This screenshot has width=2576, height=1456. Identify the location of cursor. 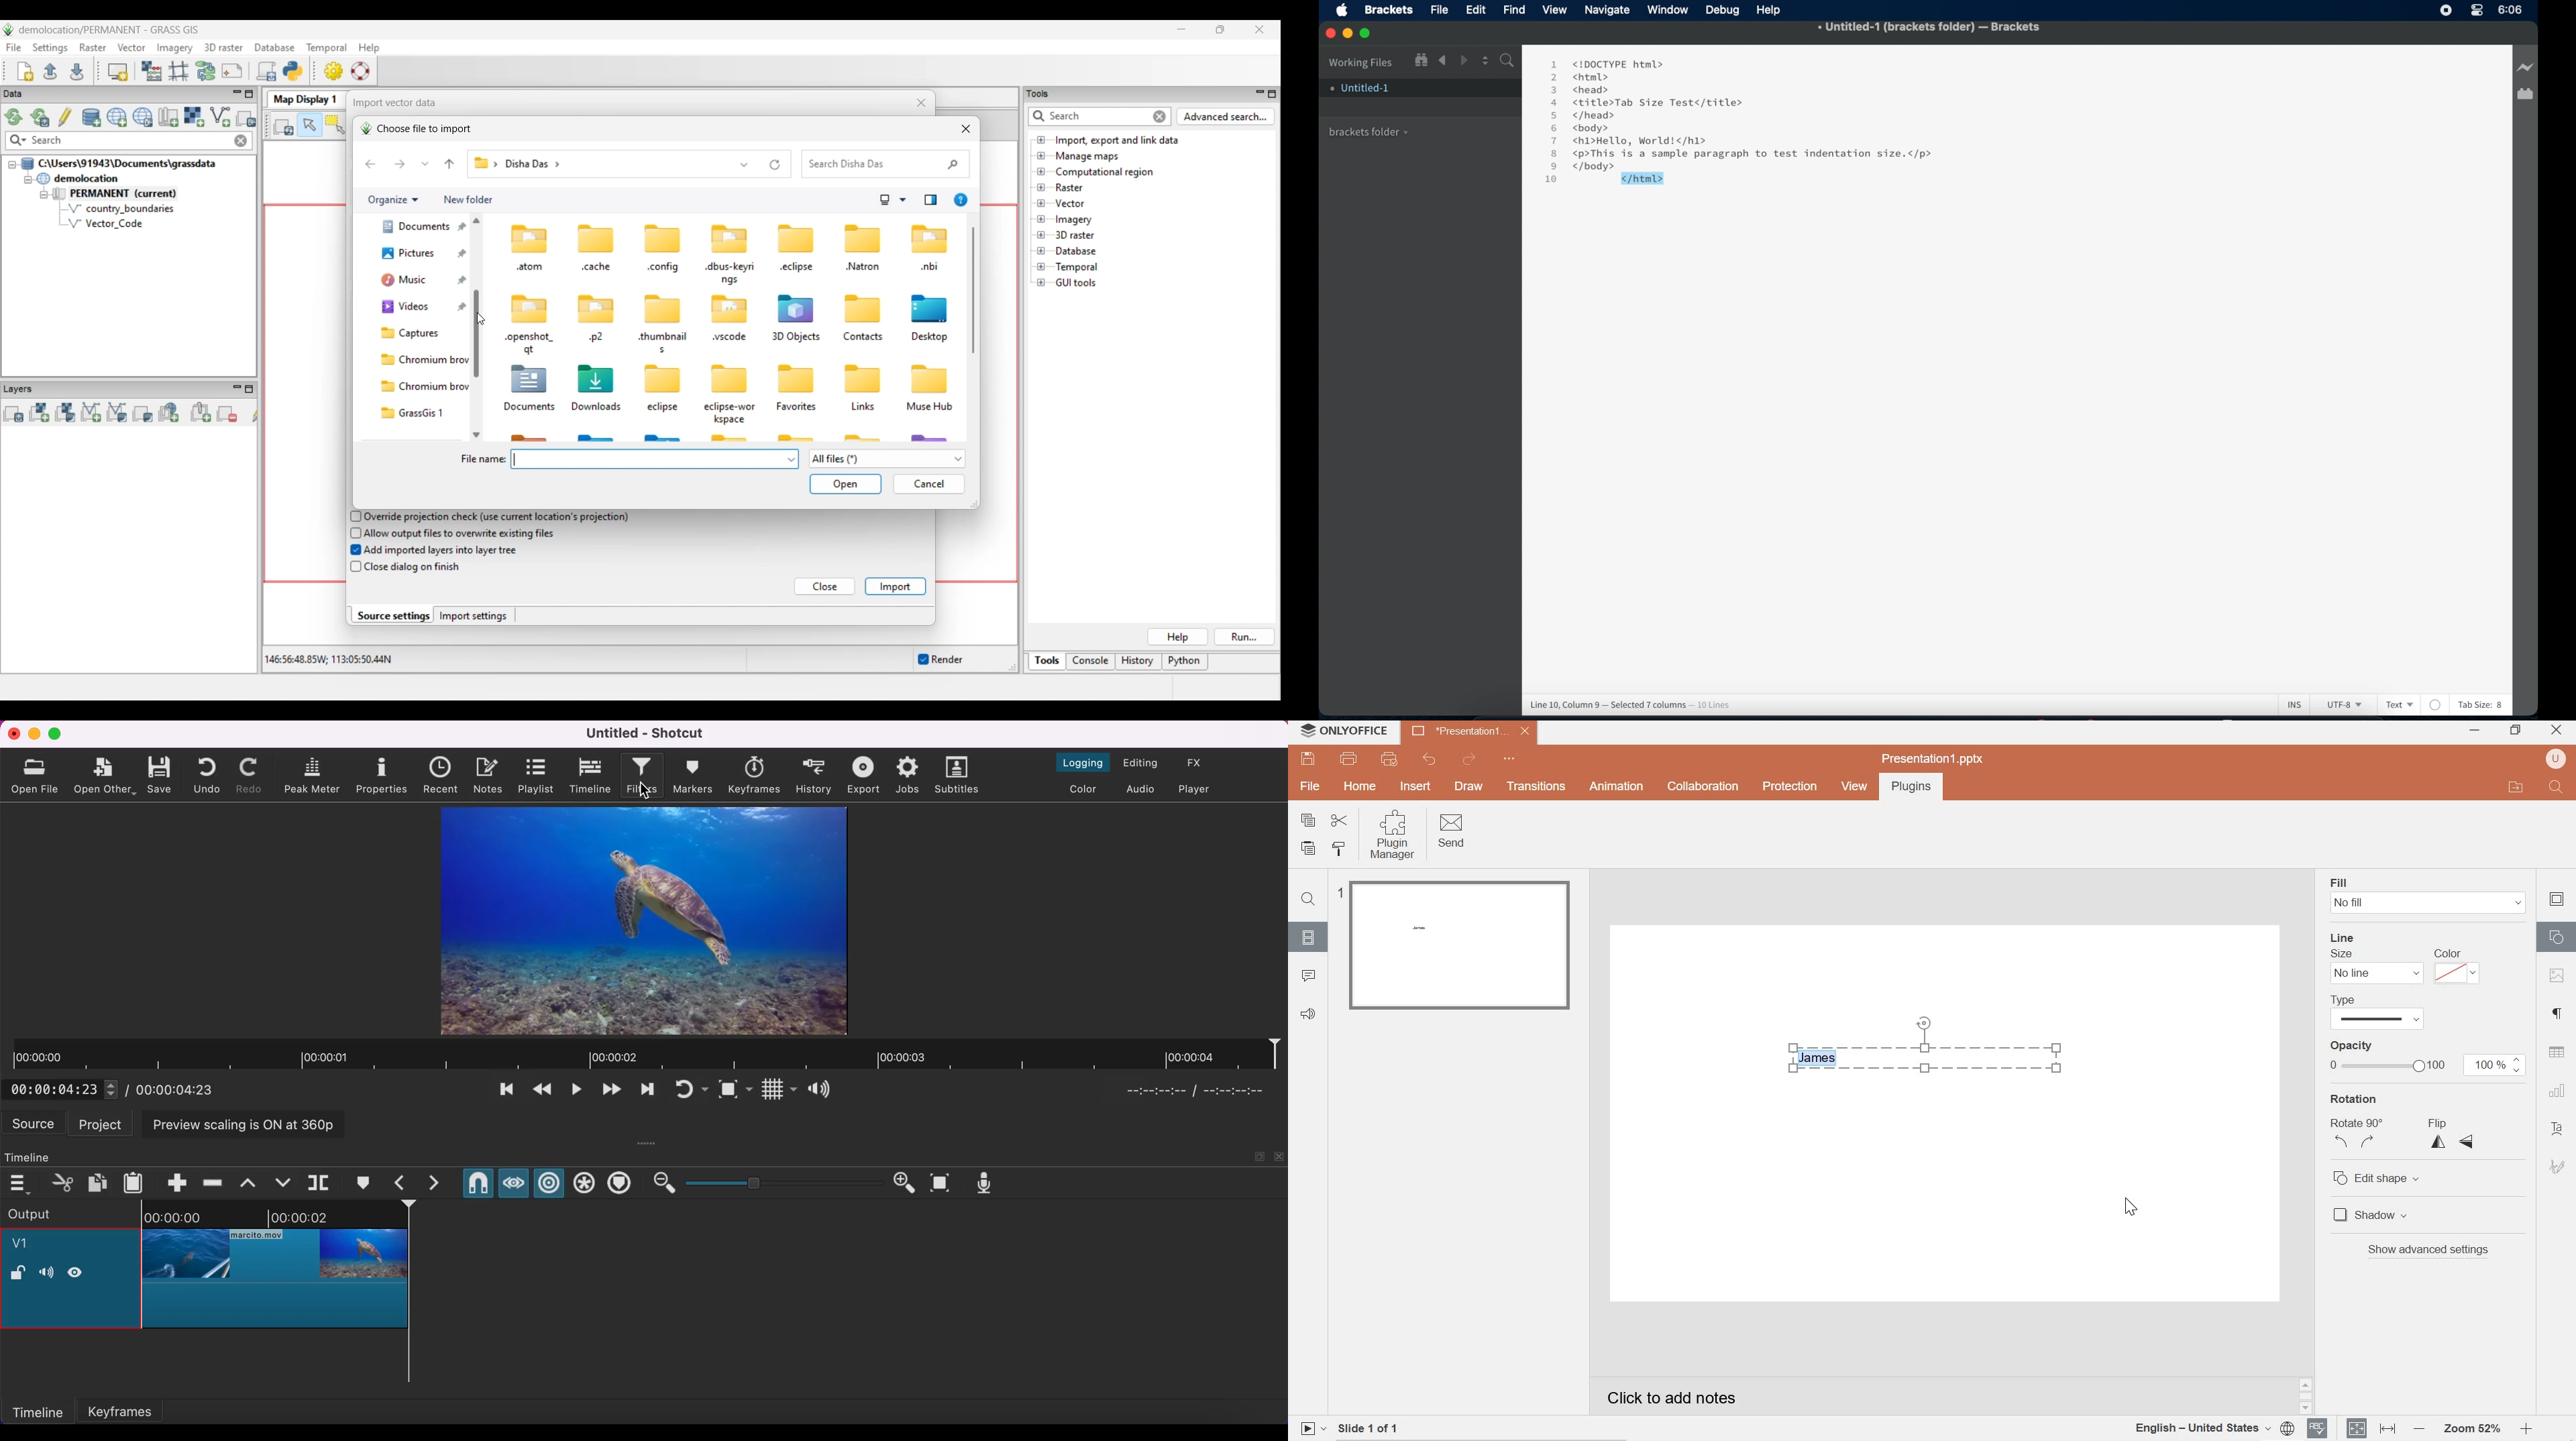
(2129, 1209).